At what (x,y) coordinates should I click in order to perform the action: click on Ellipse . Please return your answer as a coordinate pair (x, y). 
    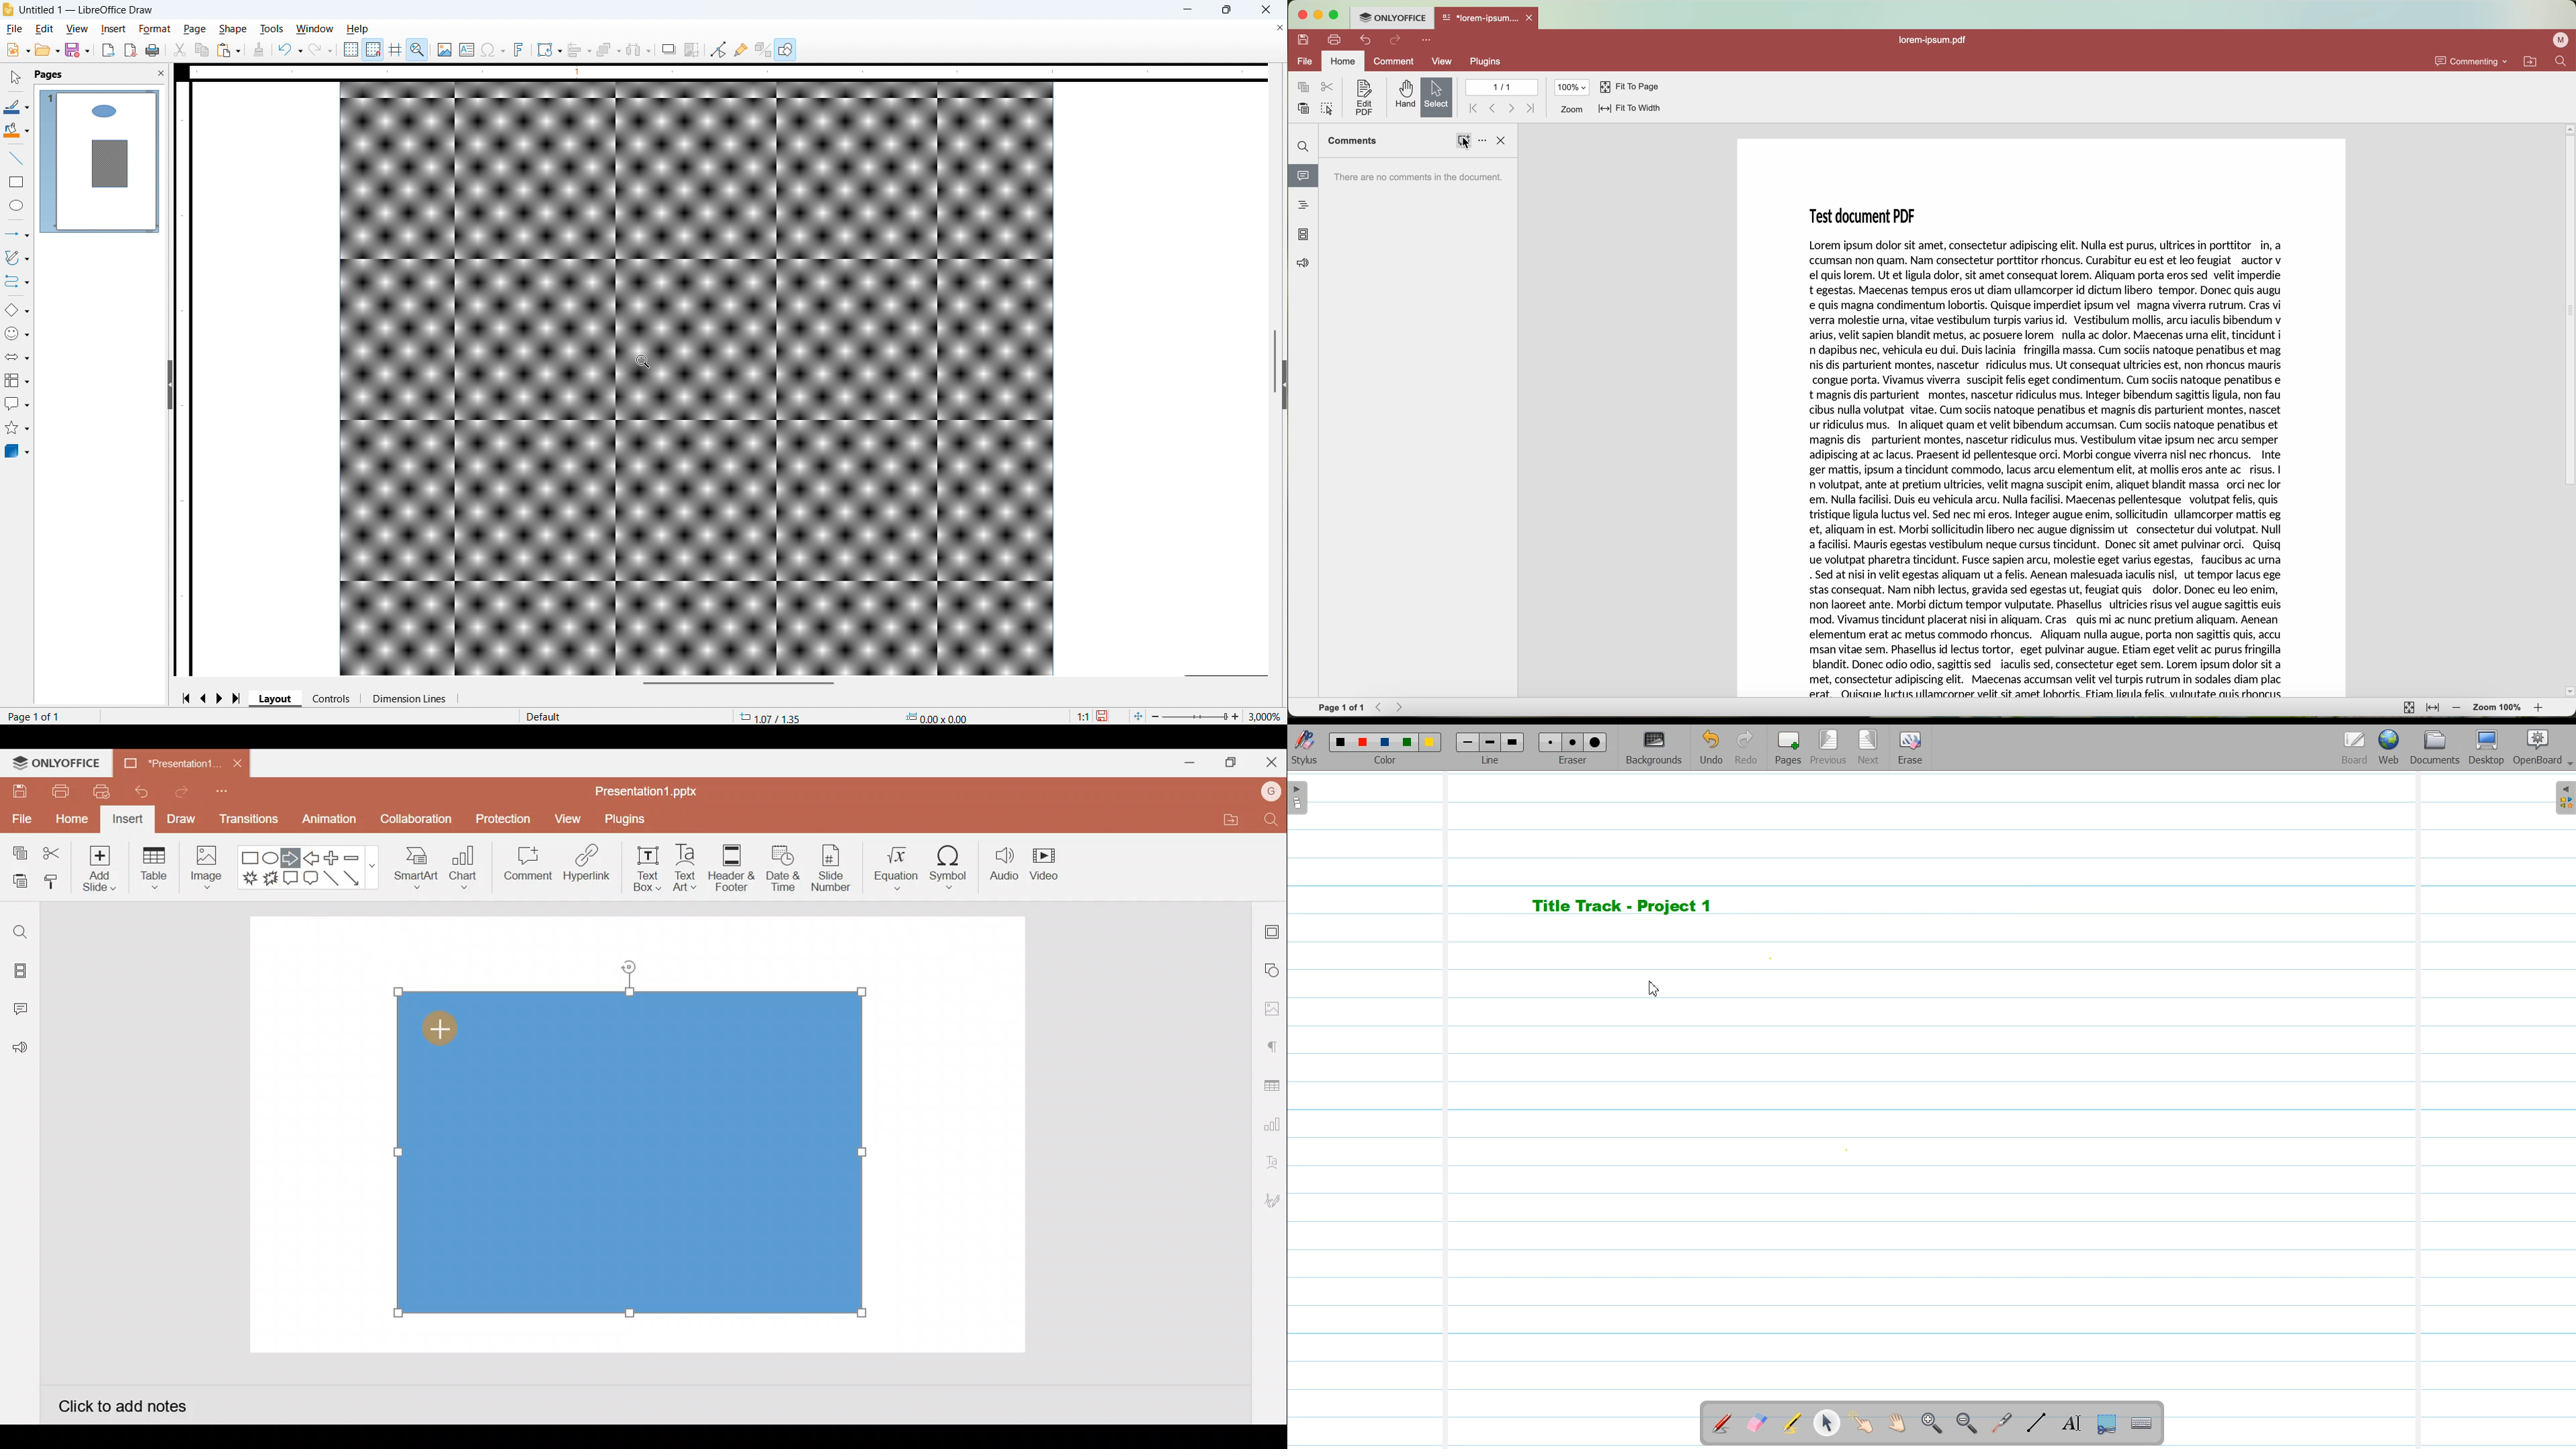
    Looking at the image, I should click on (15, 205).